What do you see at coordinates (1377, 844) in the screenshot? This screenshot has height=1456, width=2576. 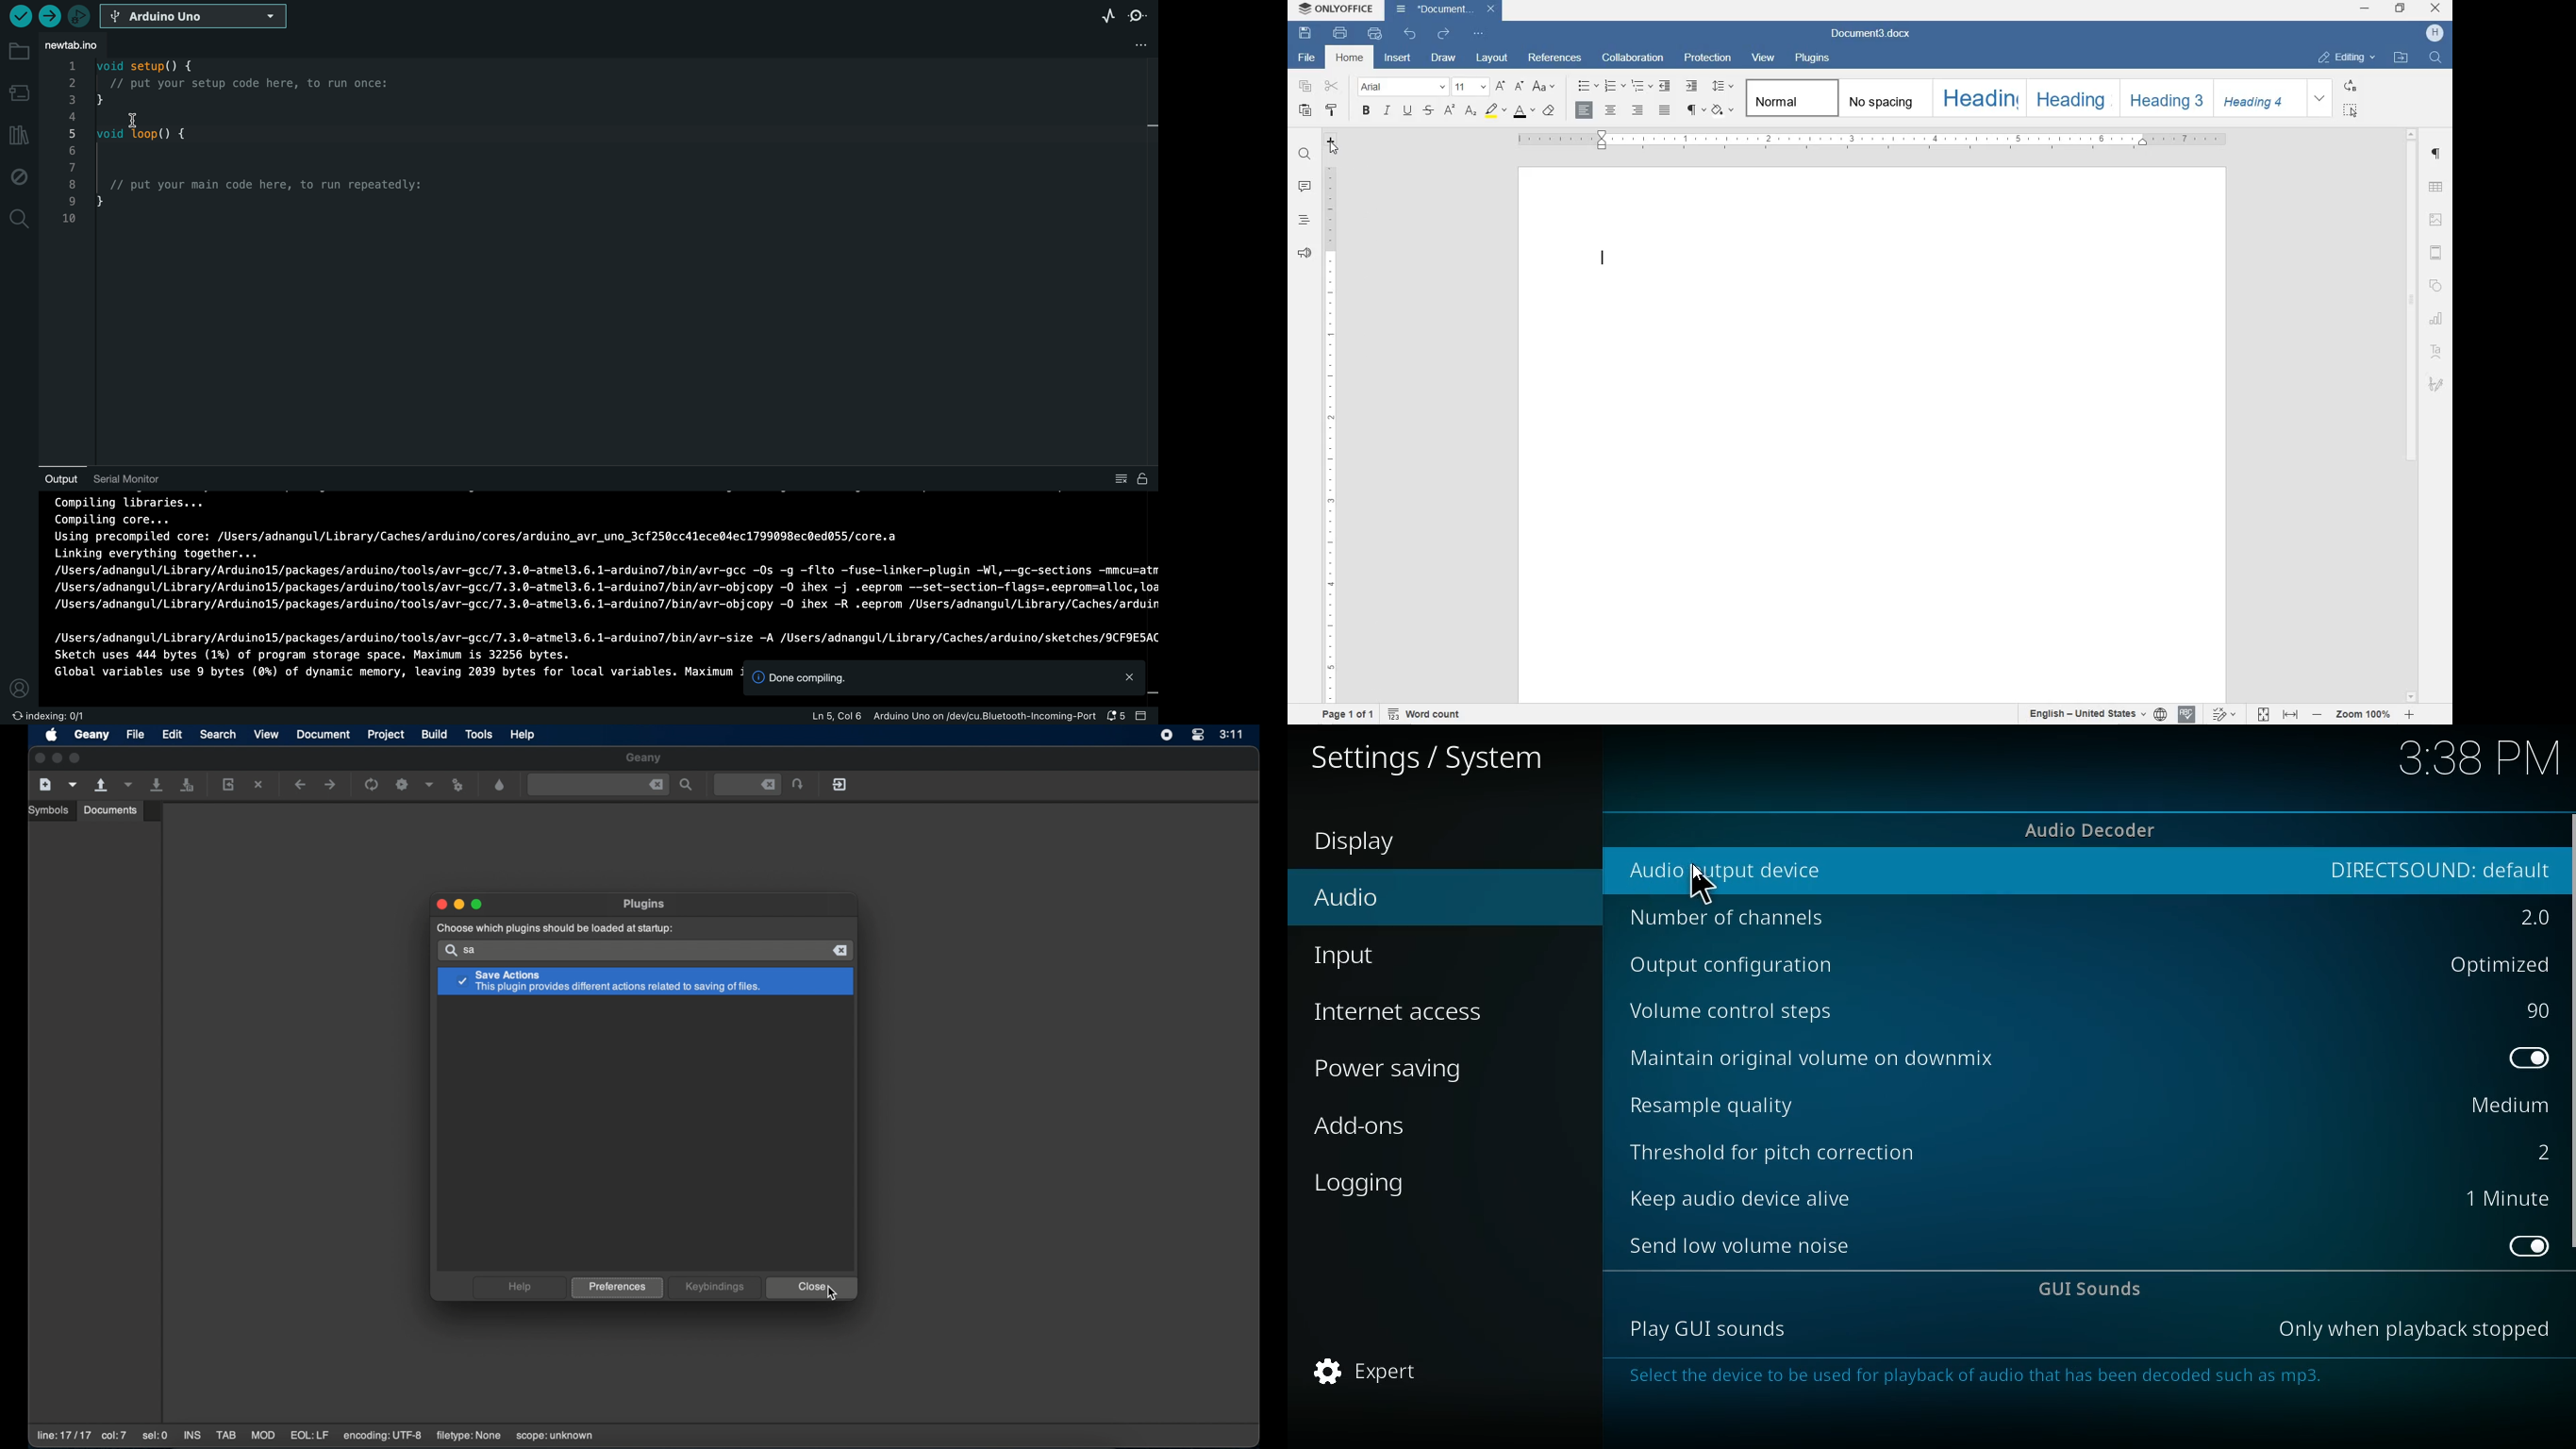 I see `display` at bounding box center [1377, 844].